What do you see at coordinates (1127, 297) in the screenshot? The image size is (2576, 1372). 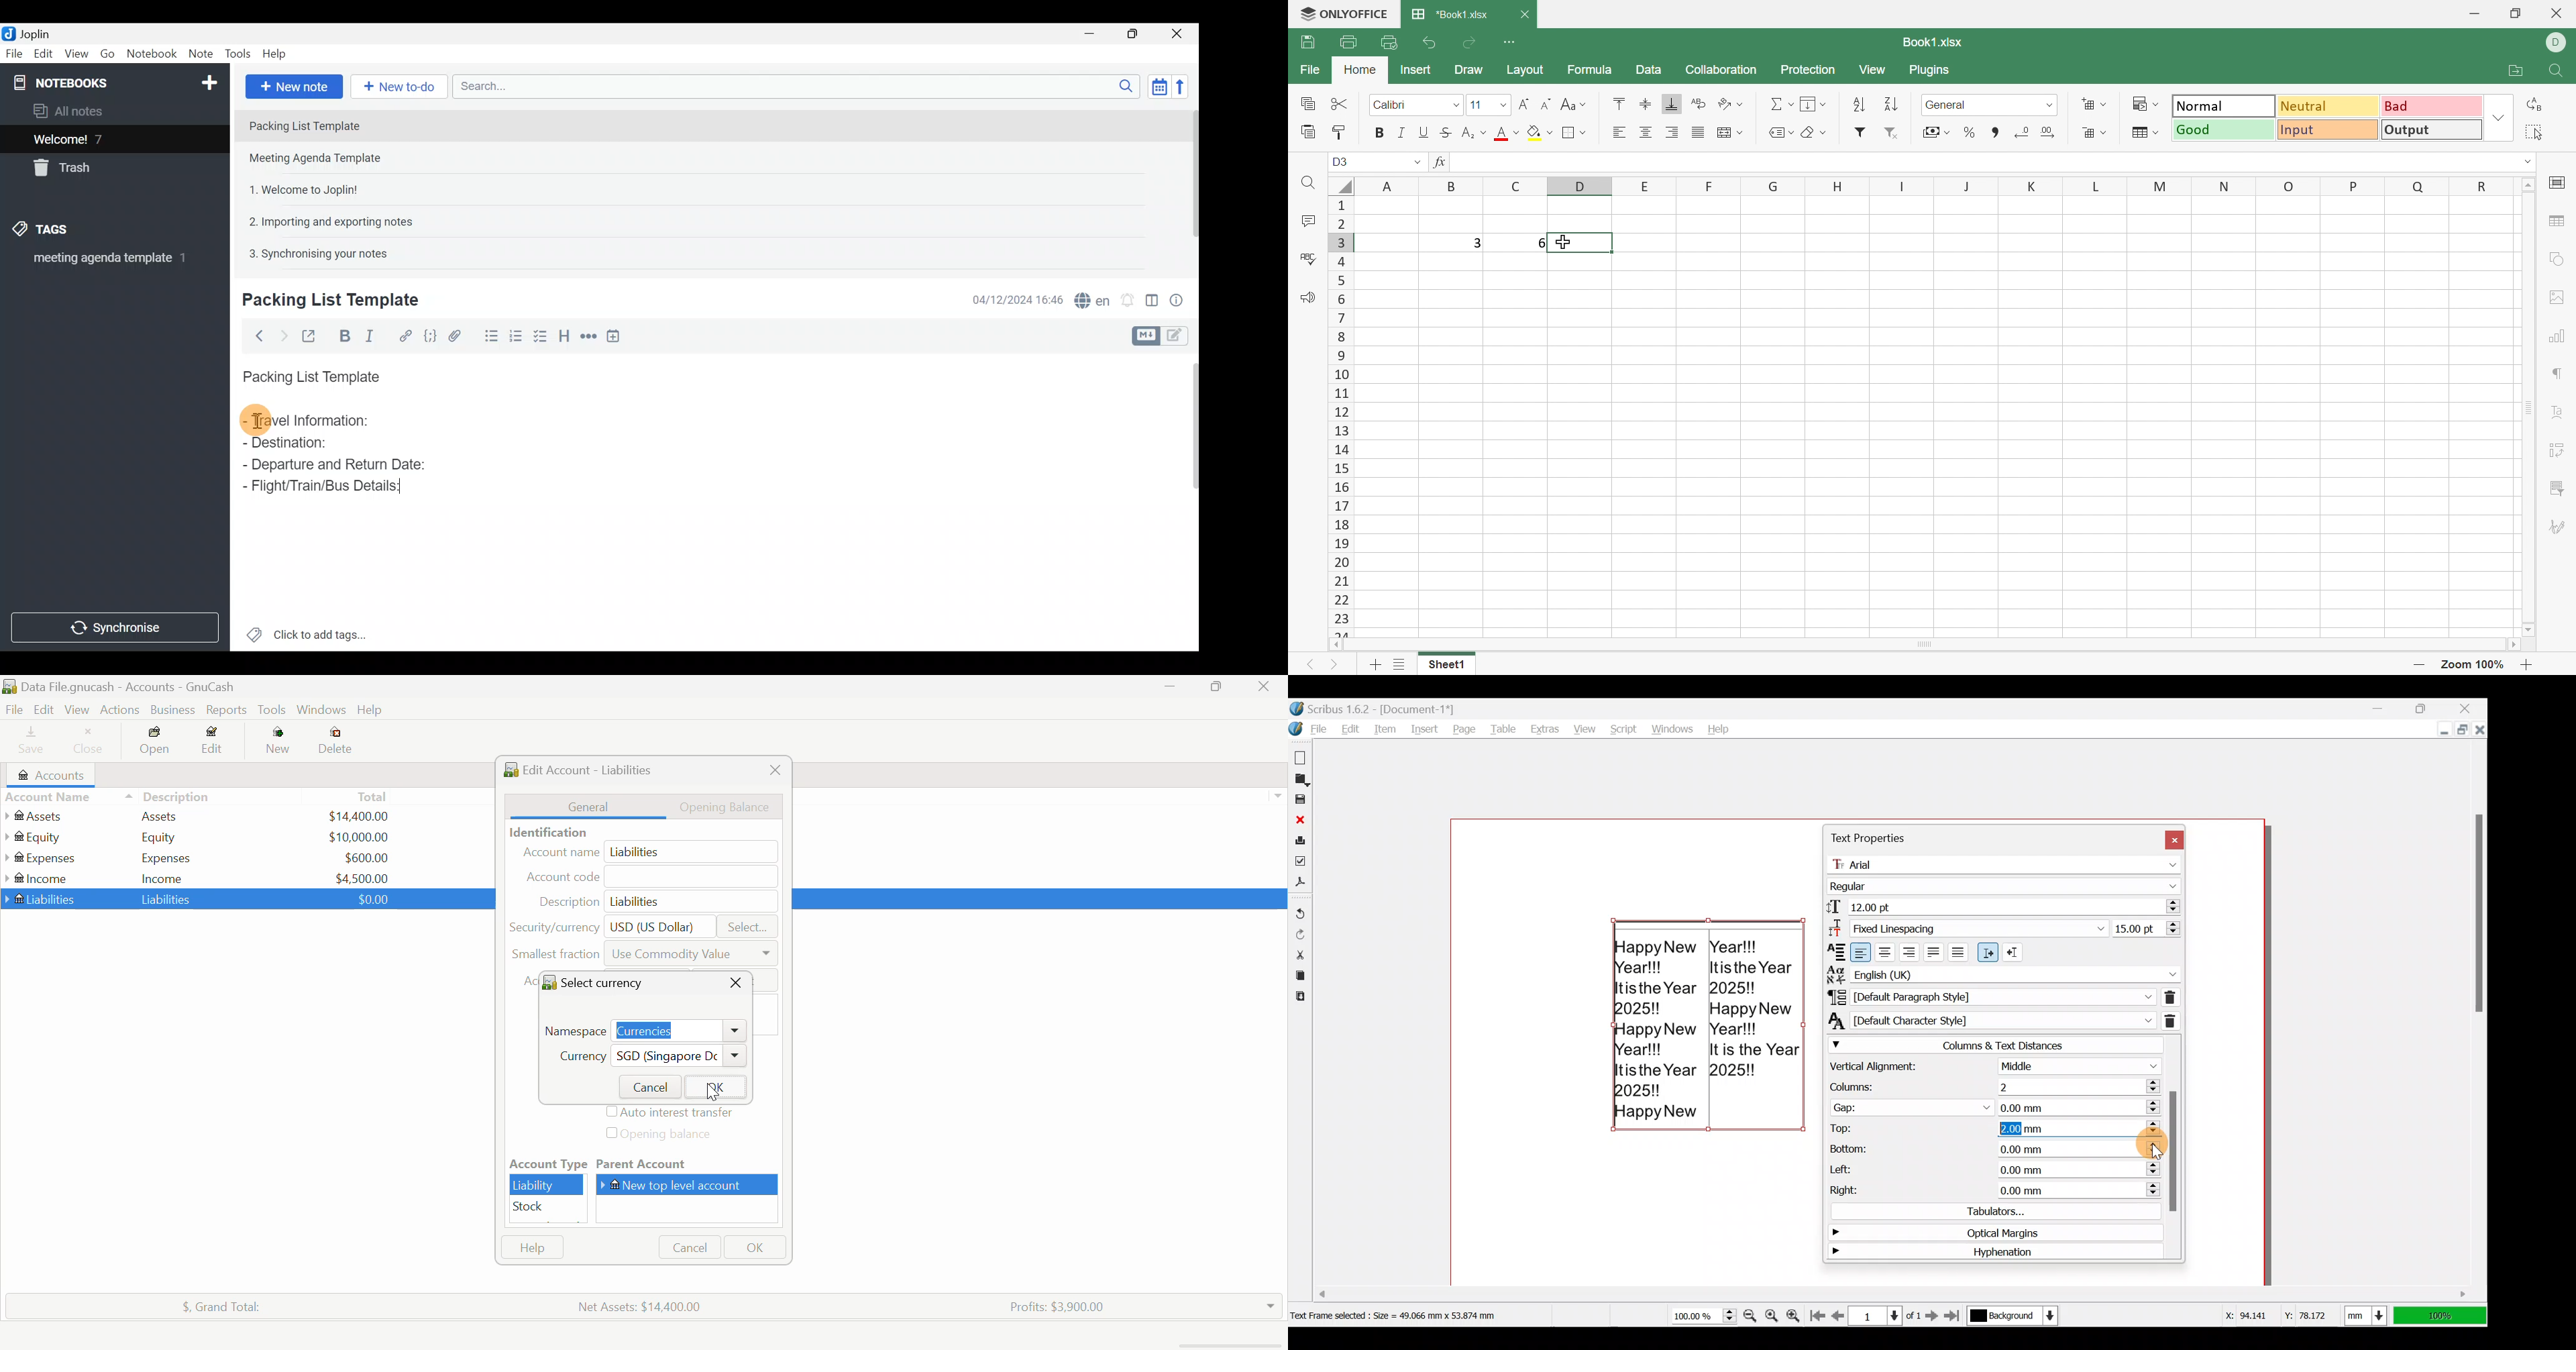 I see `Set alarm` at bounding box center [1127, 297].